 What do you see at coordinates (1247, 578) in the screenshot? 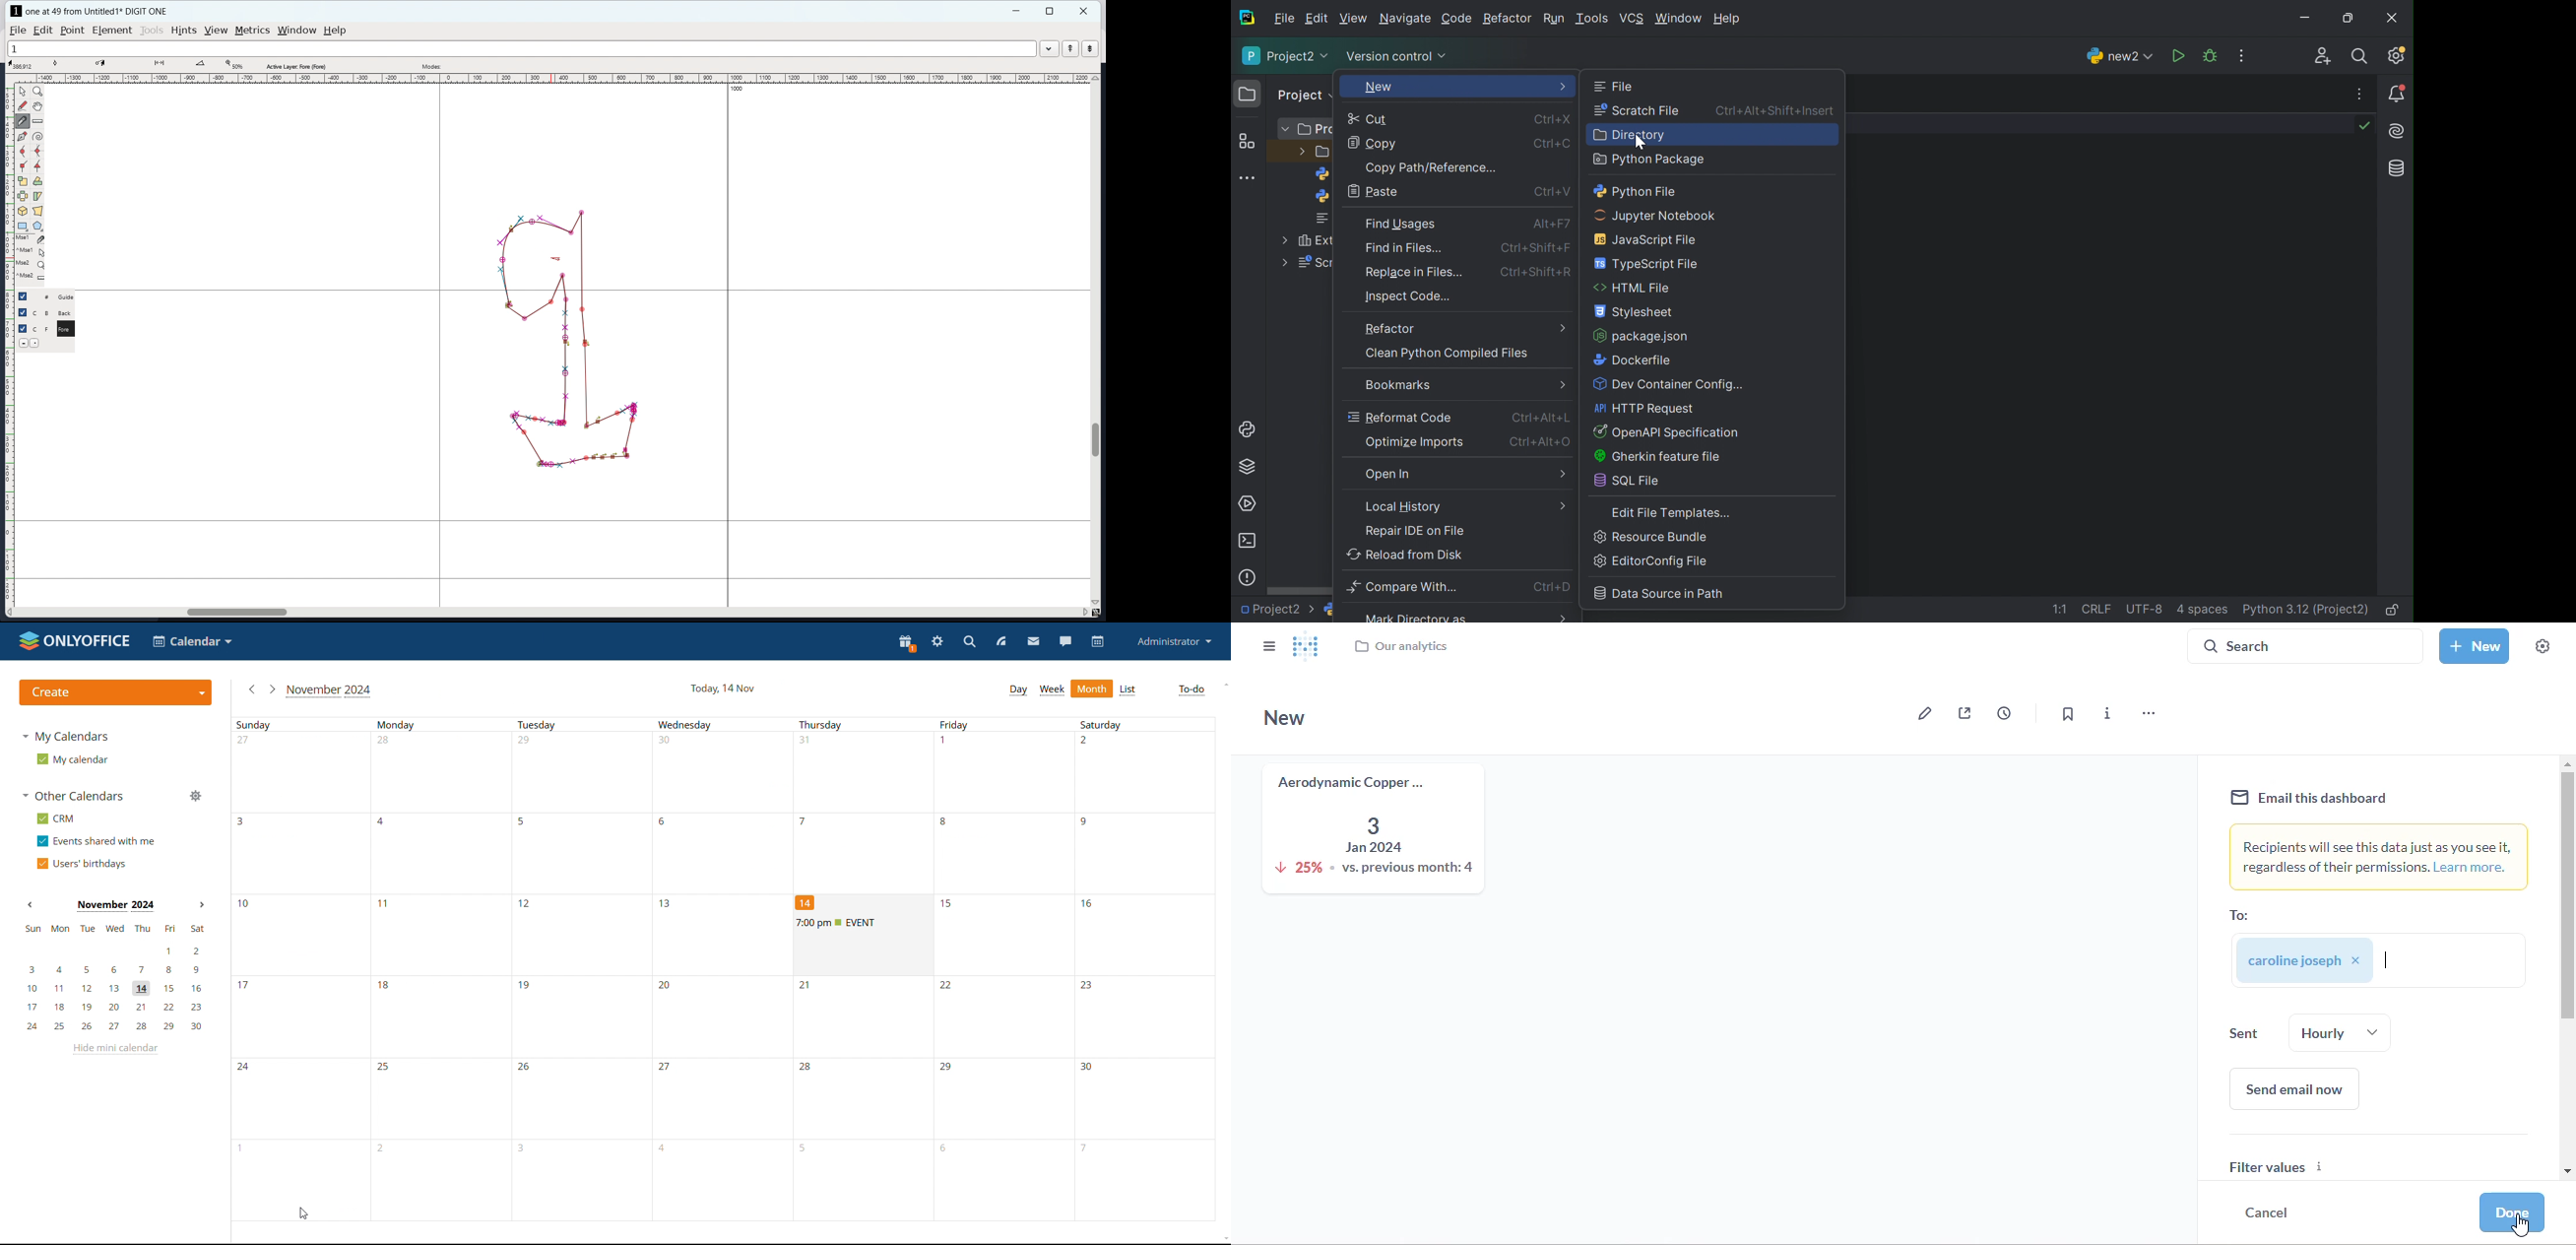
I see `Problems` at bounding box center [1247, 578].